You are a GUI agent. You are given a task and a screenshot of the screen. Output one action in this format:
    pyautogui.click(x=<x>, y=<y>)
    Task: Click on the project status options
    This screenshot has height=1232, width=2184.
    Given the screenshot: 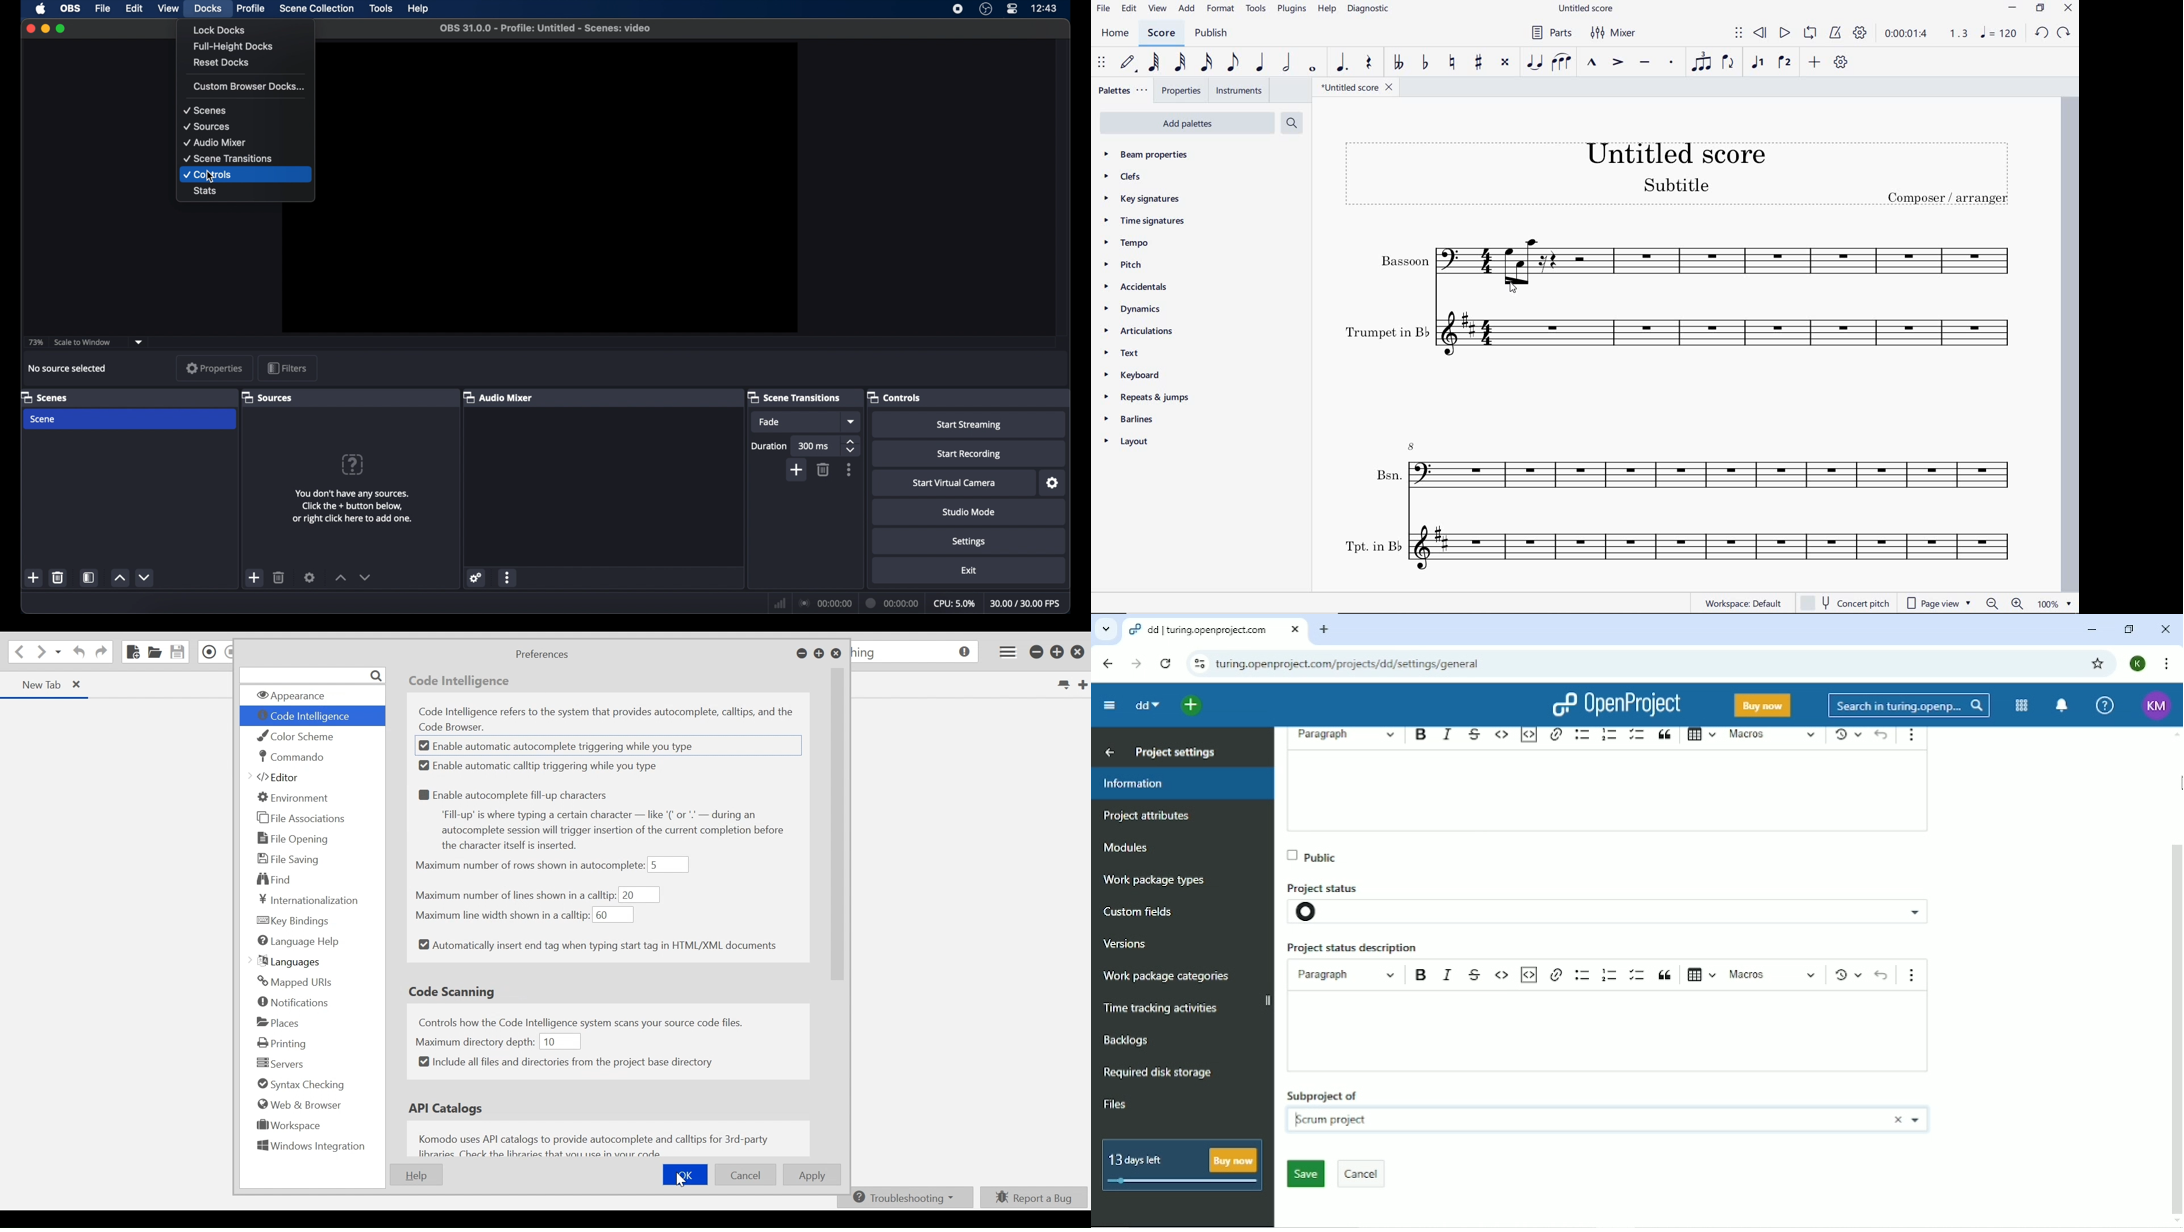 What is the action you would take?
    pyautogui.click(x=1906, y=912)
    